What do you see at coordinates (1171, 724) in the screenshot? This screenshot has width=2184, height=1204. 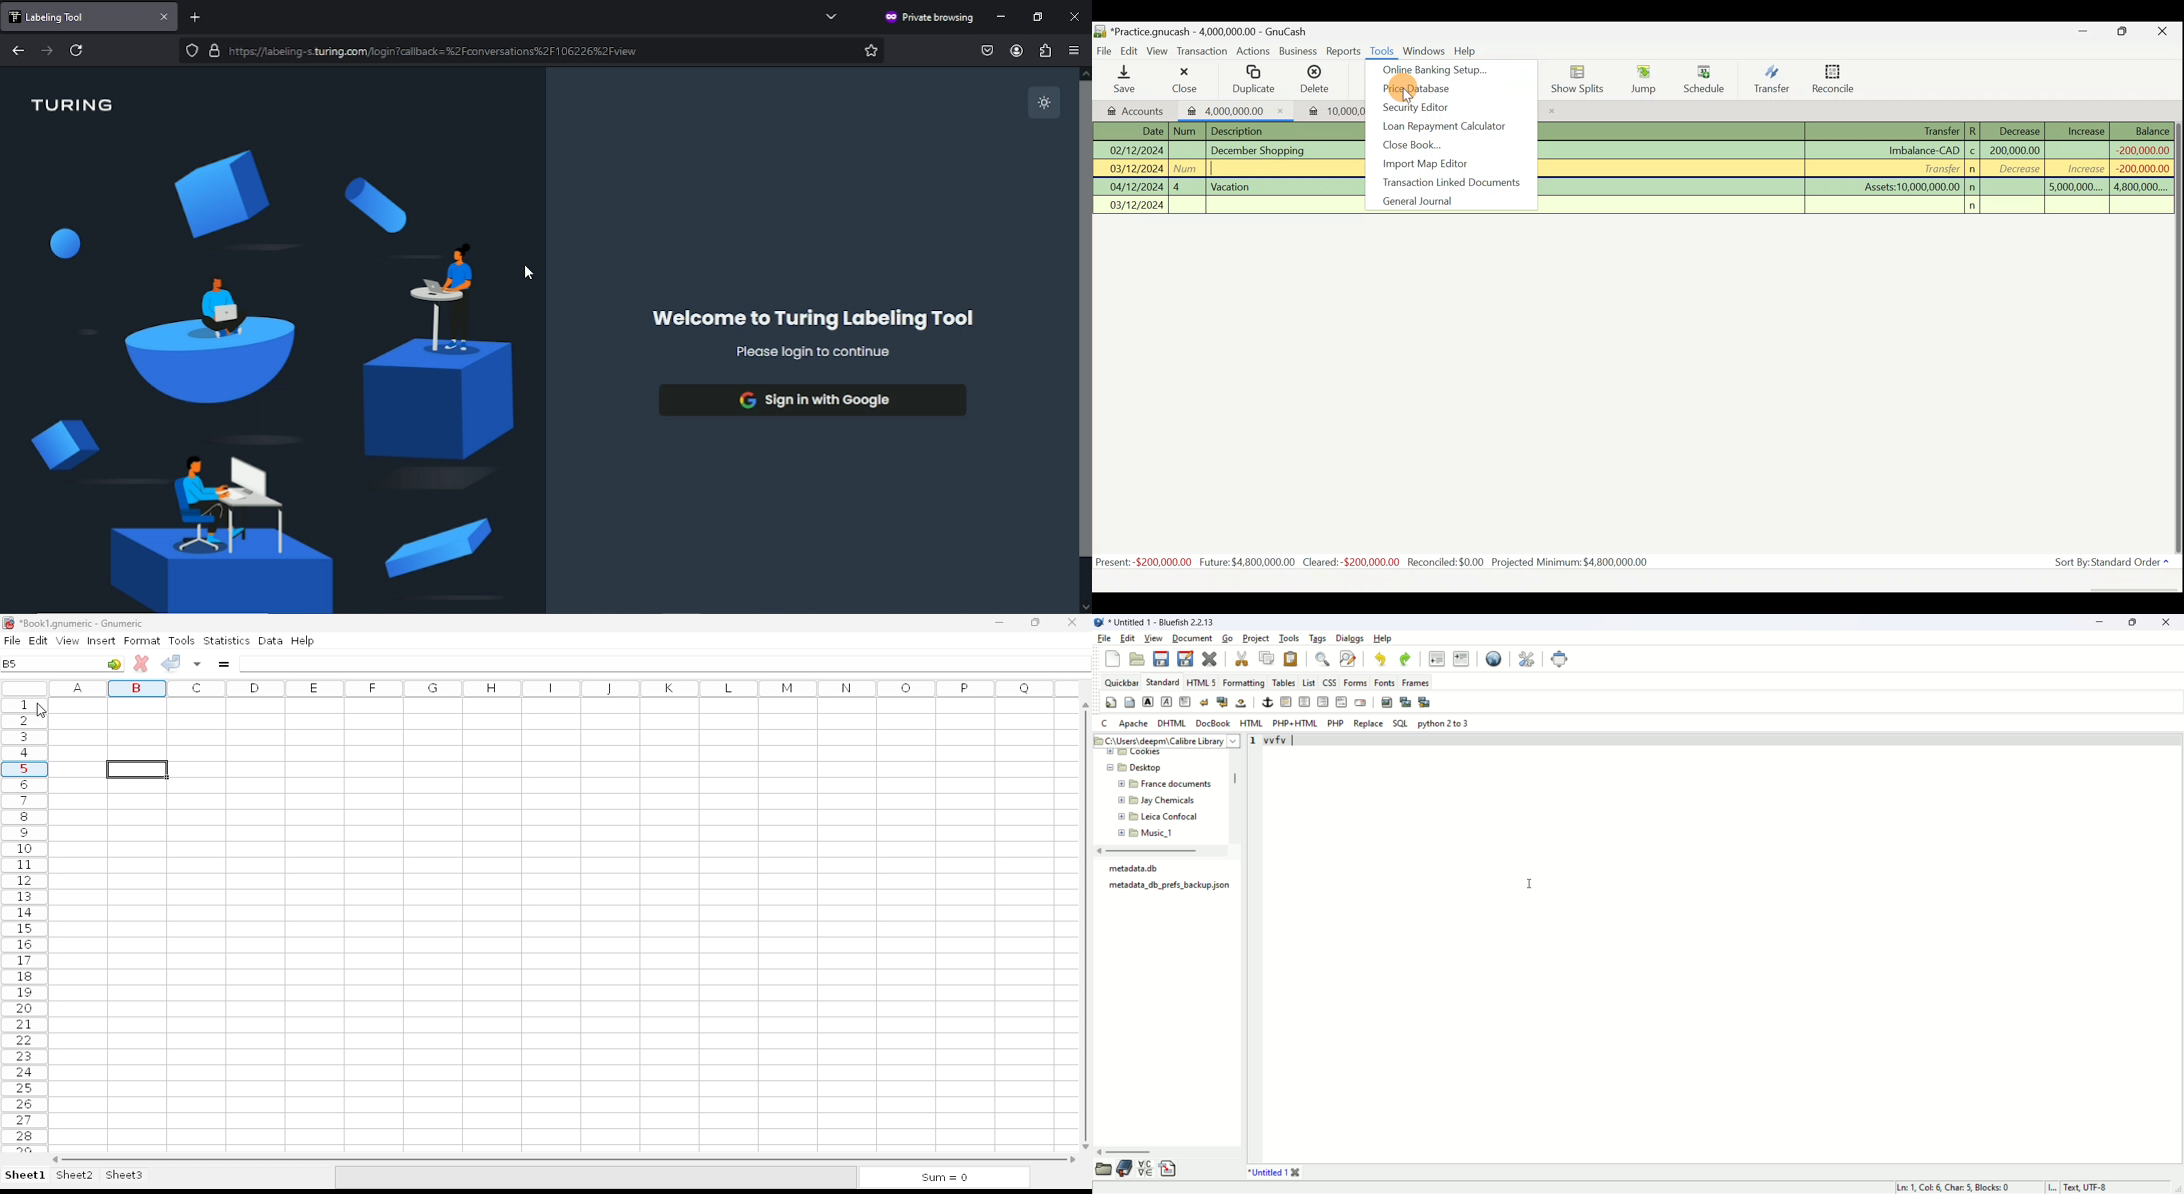 I see `dhtml` at bounding box center [1171, 724].